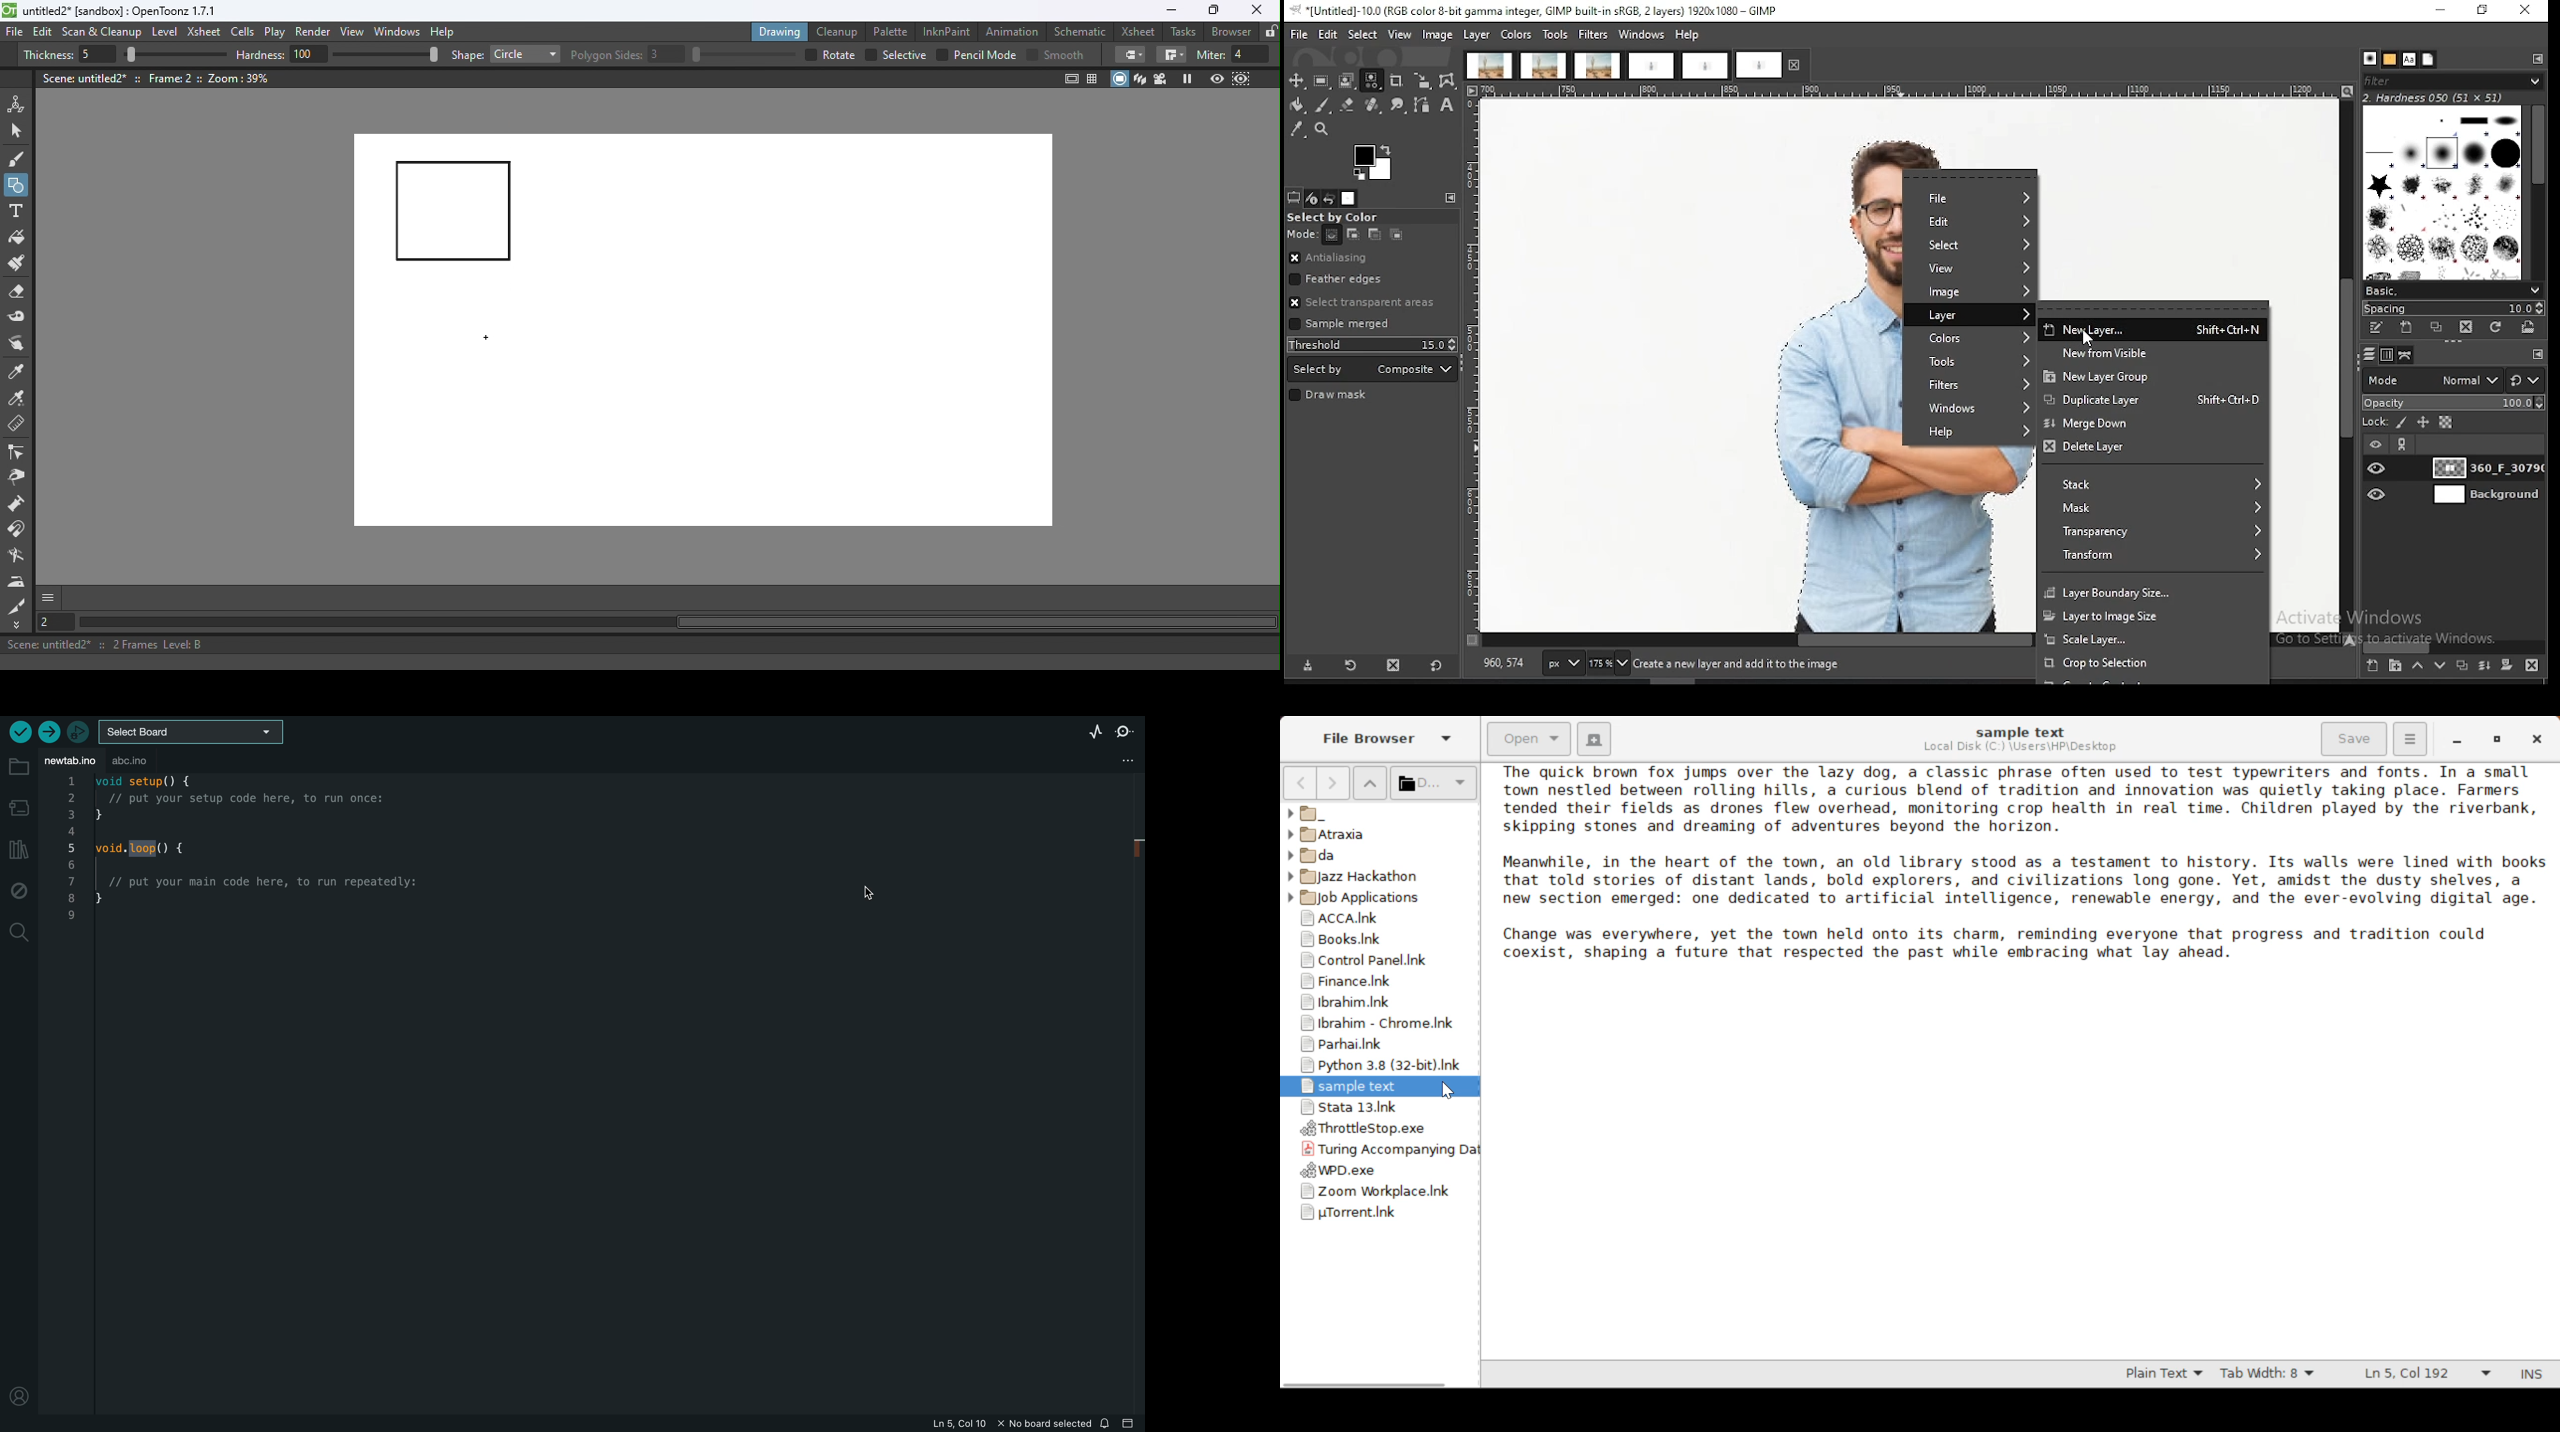  I want to click on layer, so click(2485, 467).